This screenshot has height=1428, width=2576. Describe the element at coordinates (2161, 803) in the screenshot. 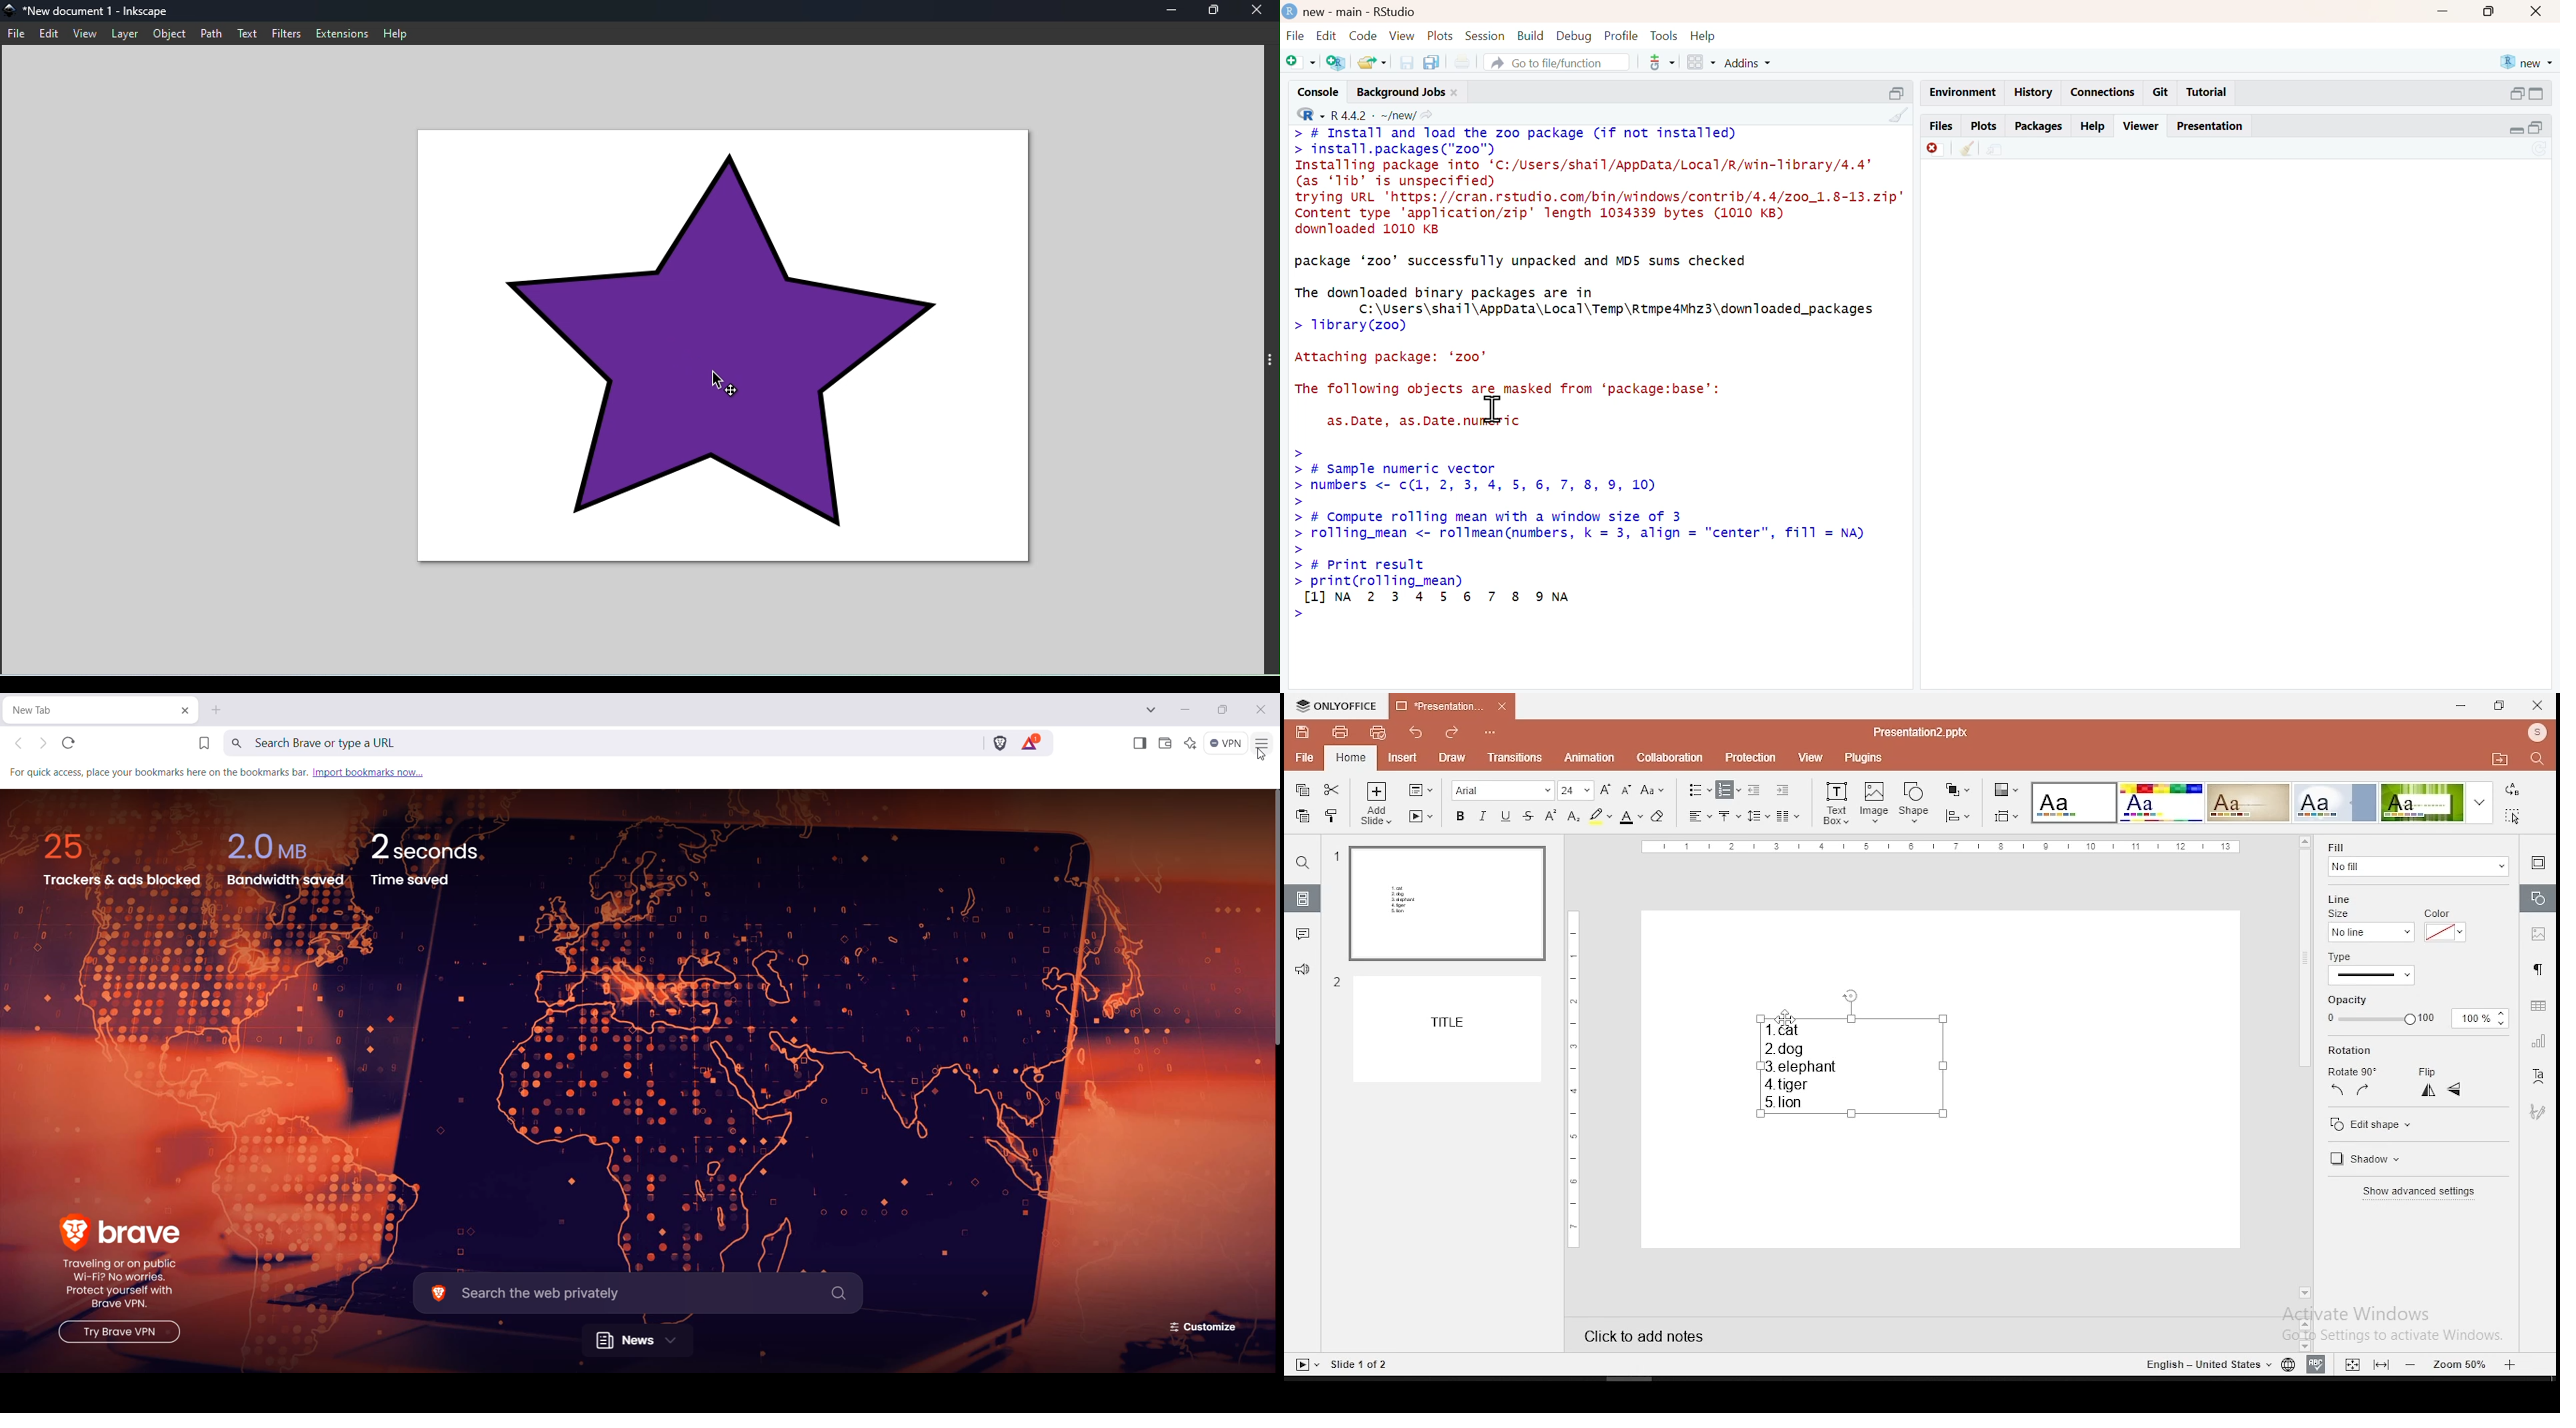

I see `theme` at that location.